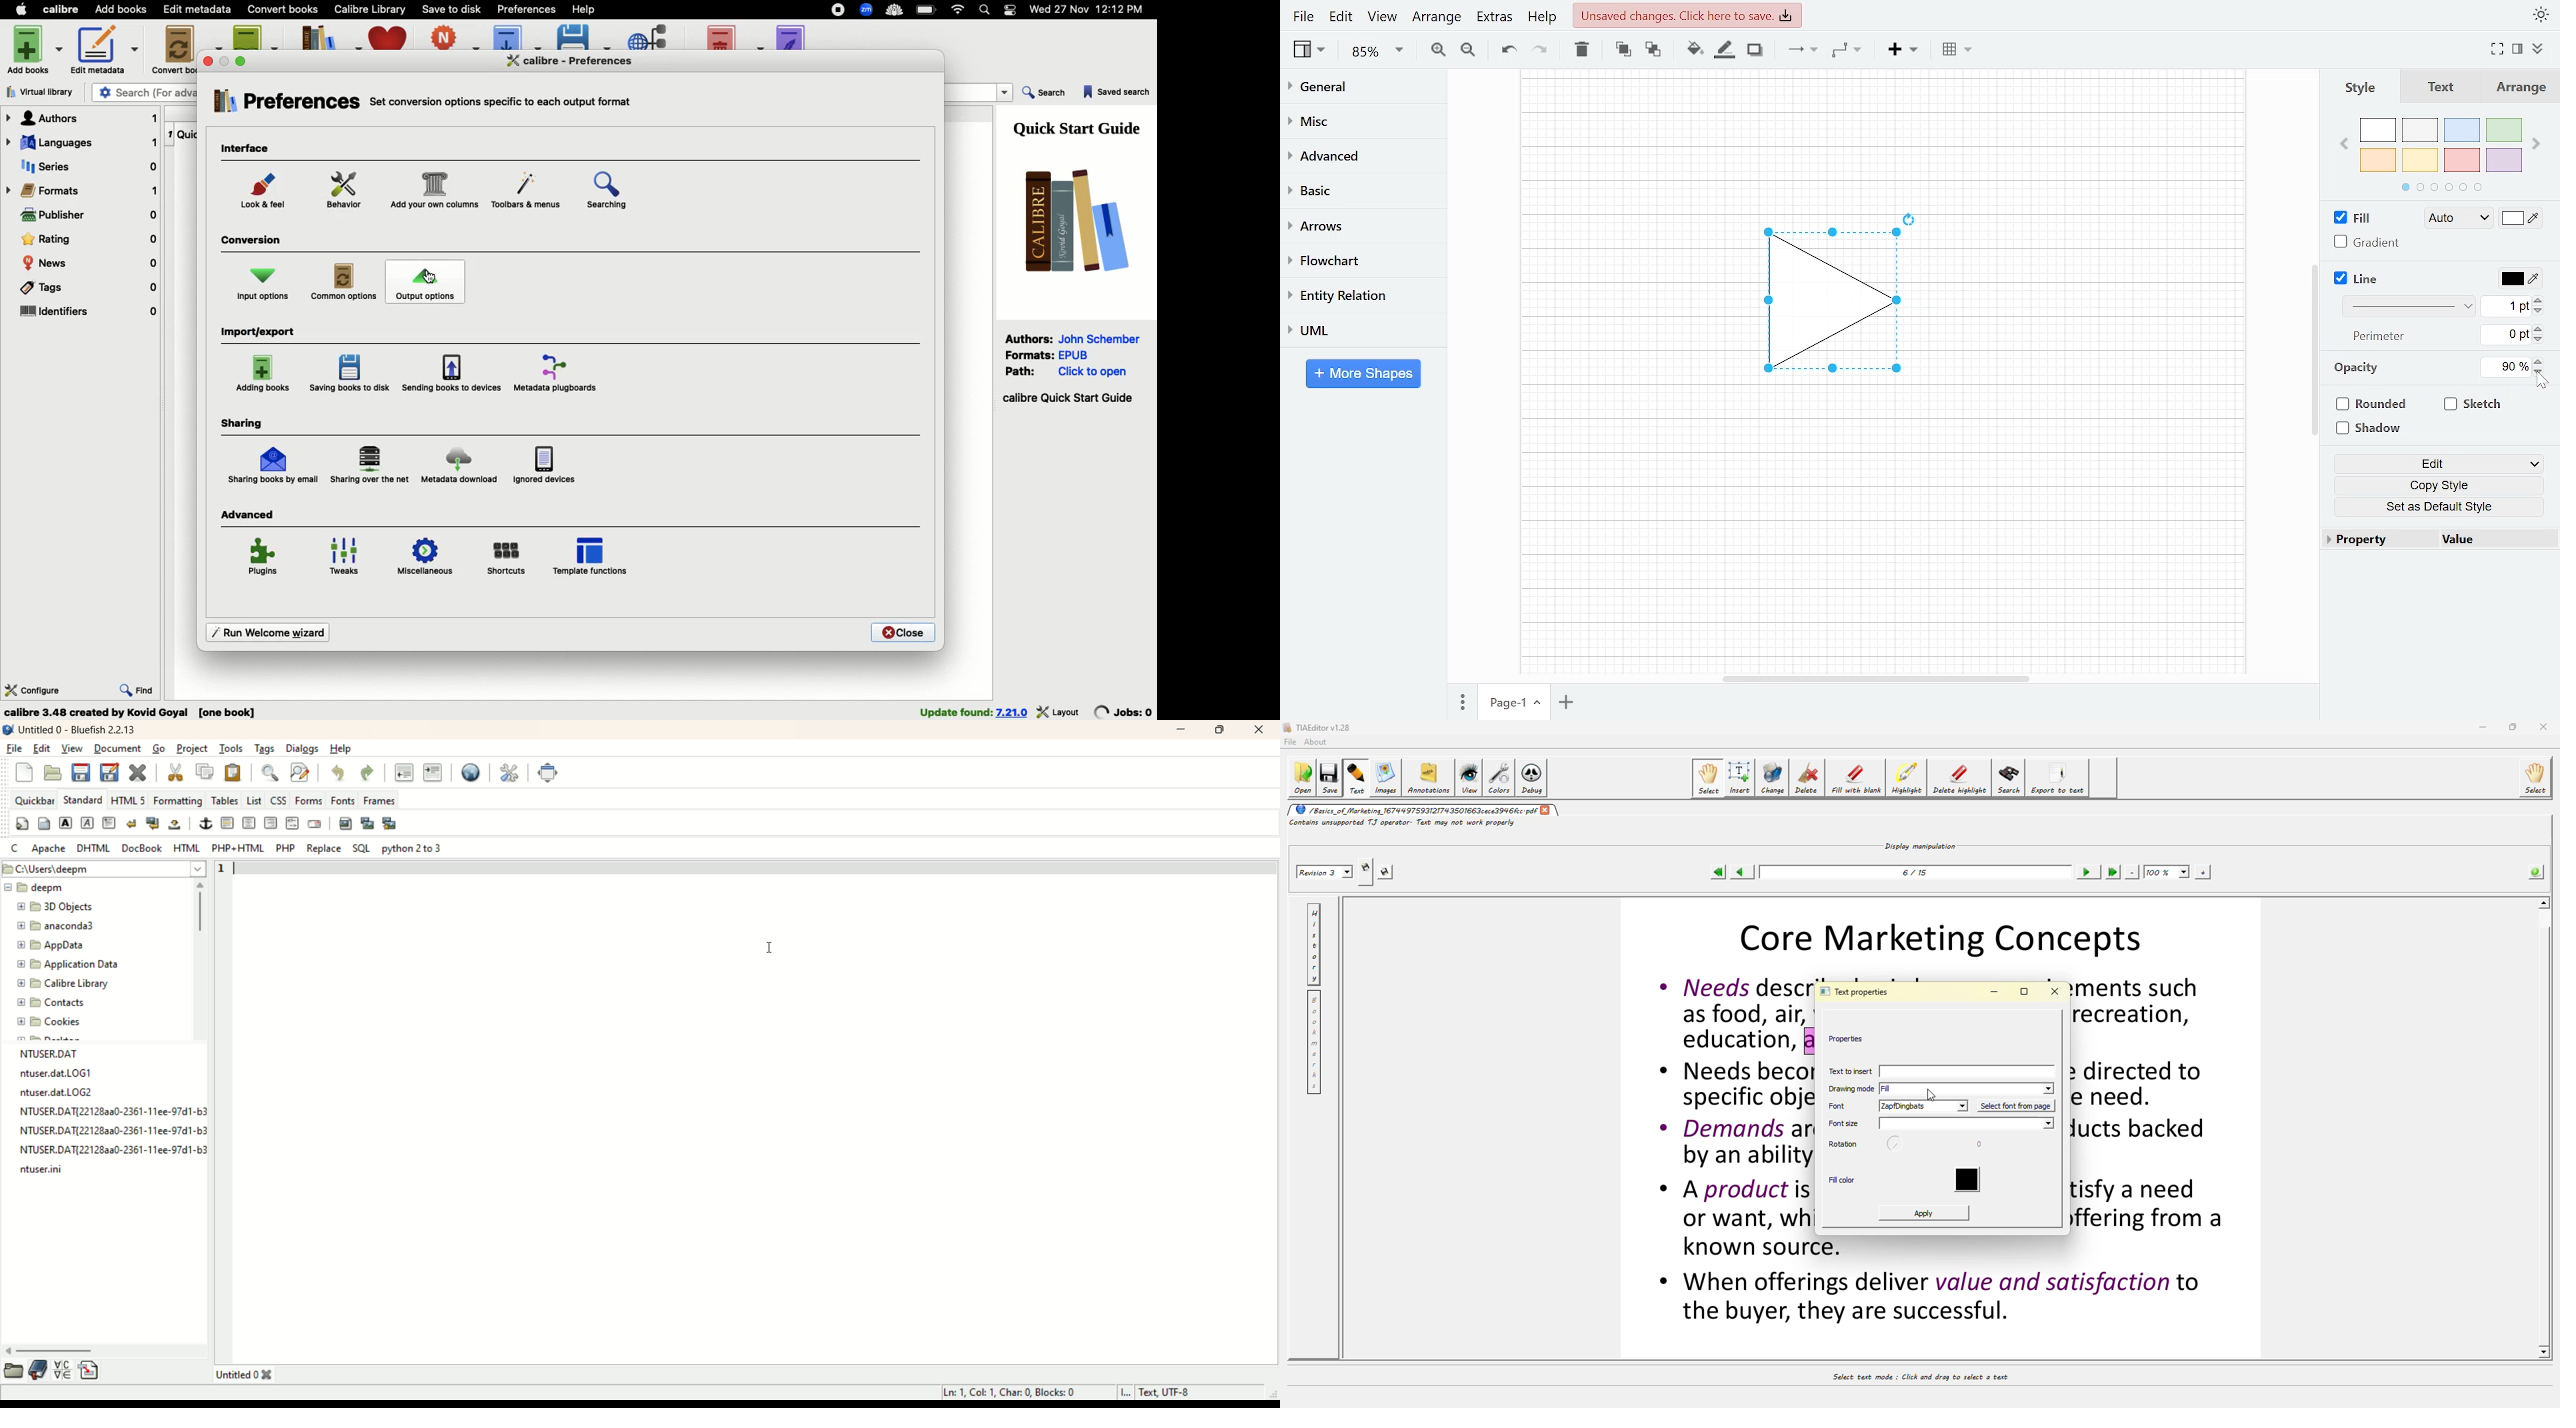 The width and height of the screenshot is (2576, 1428). Describe the element at coordinates (1802, 49) in the screenshot. I see `Connection` at that location.